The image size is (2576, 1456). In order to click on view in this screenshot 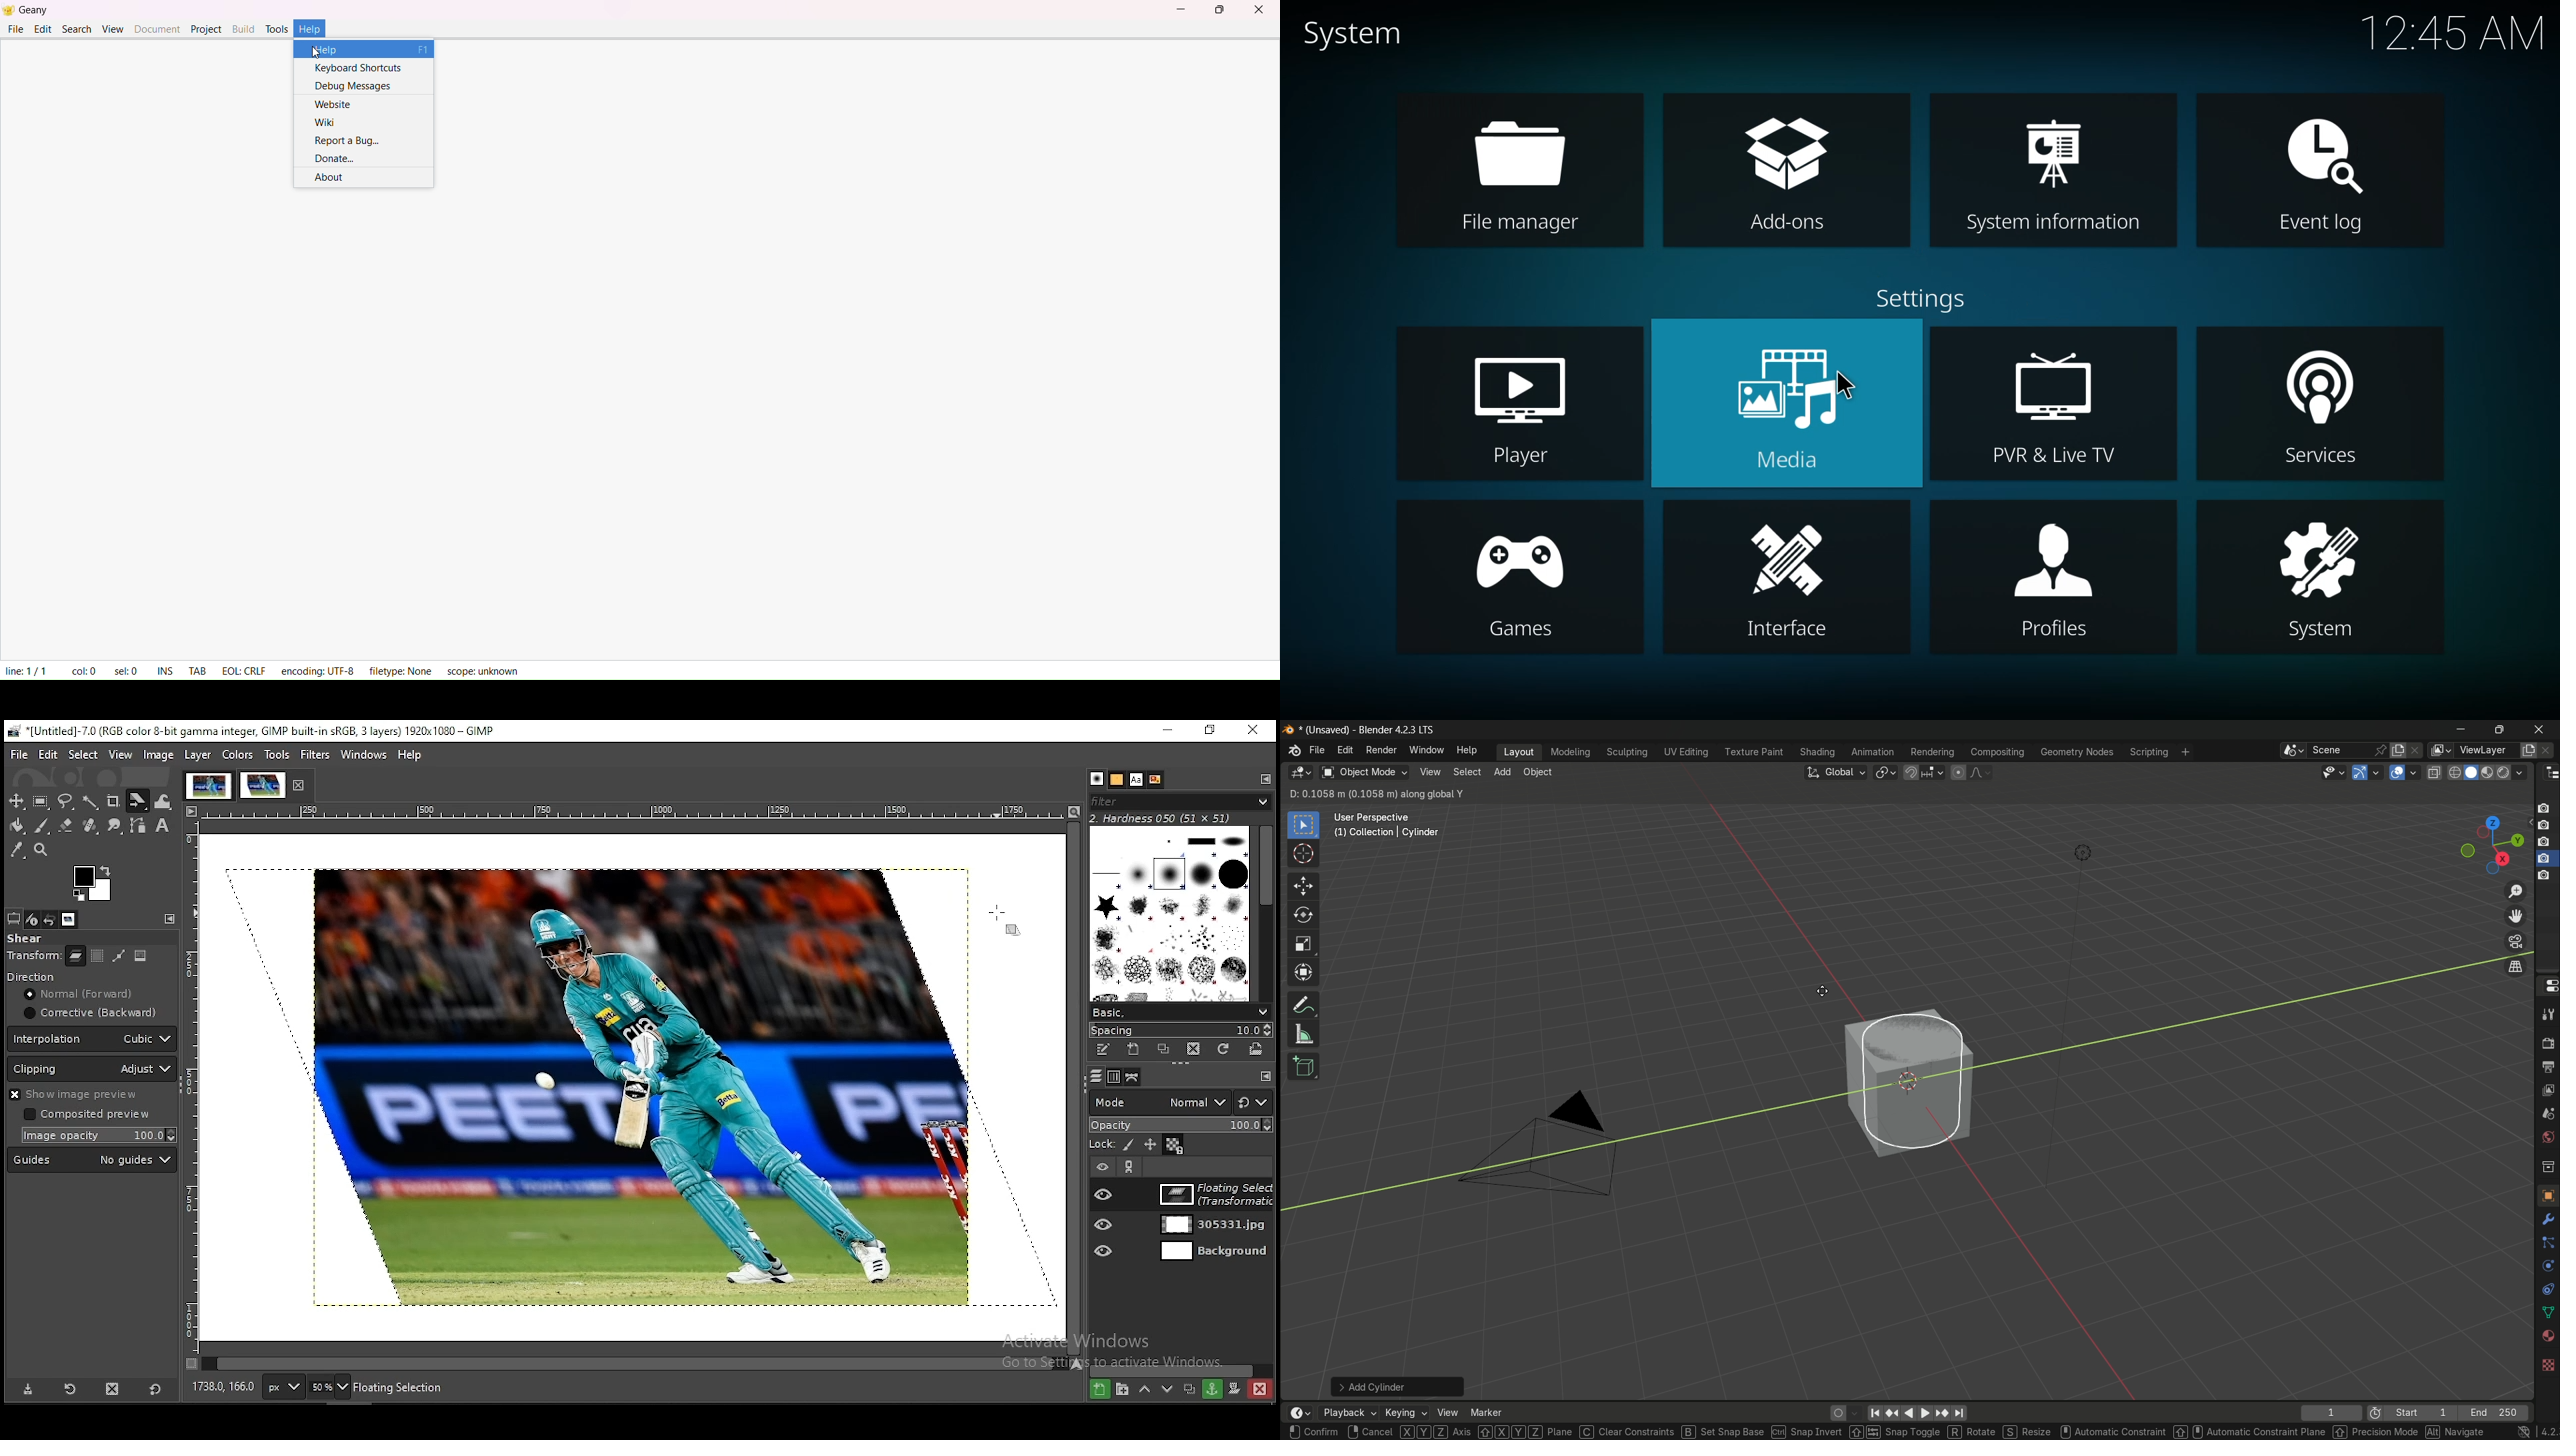, I will do `click(1445, 1412)`.